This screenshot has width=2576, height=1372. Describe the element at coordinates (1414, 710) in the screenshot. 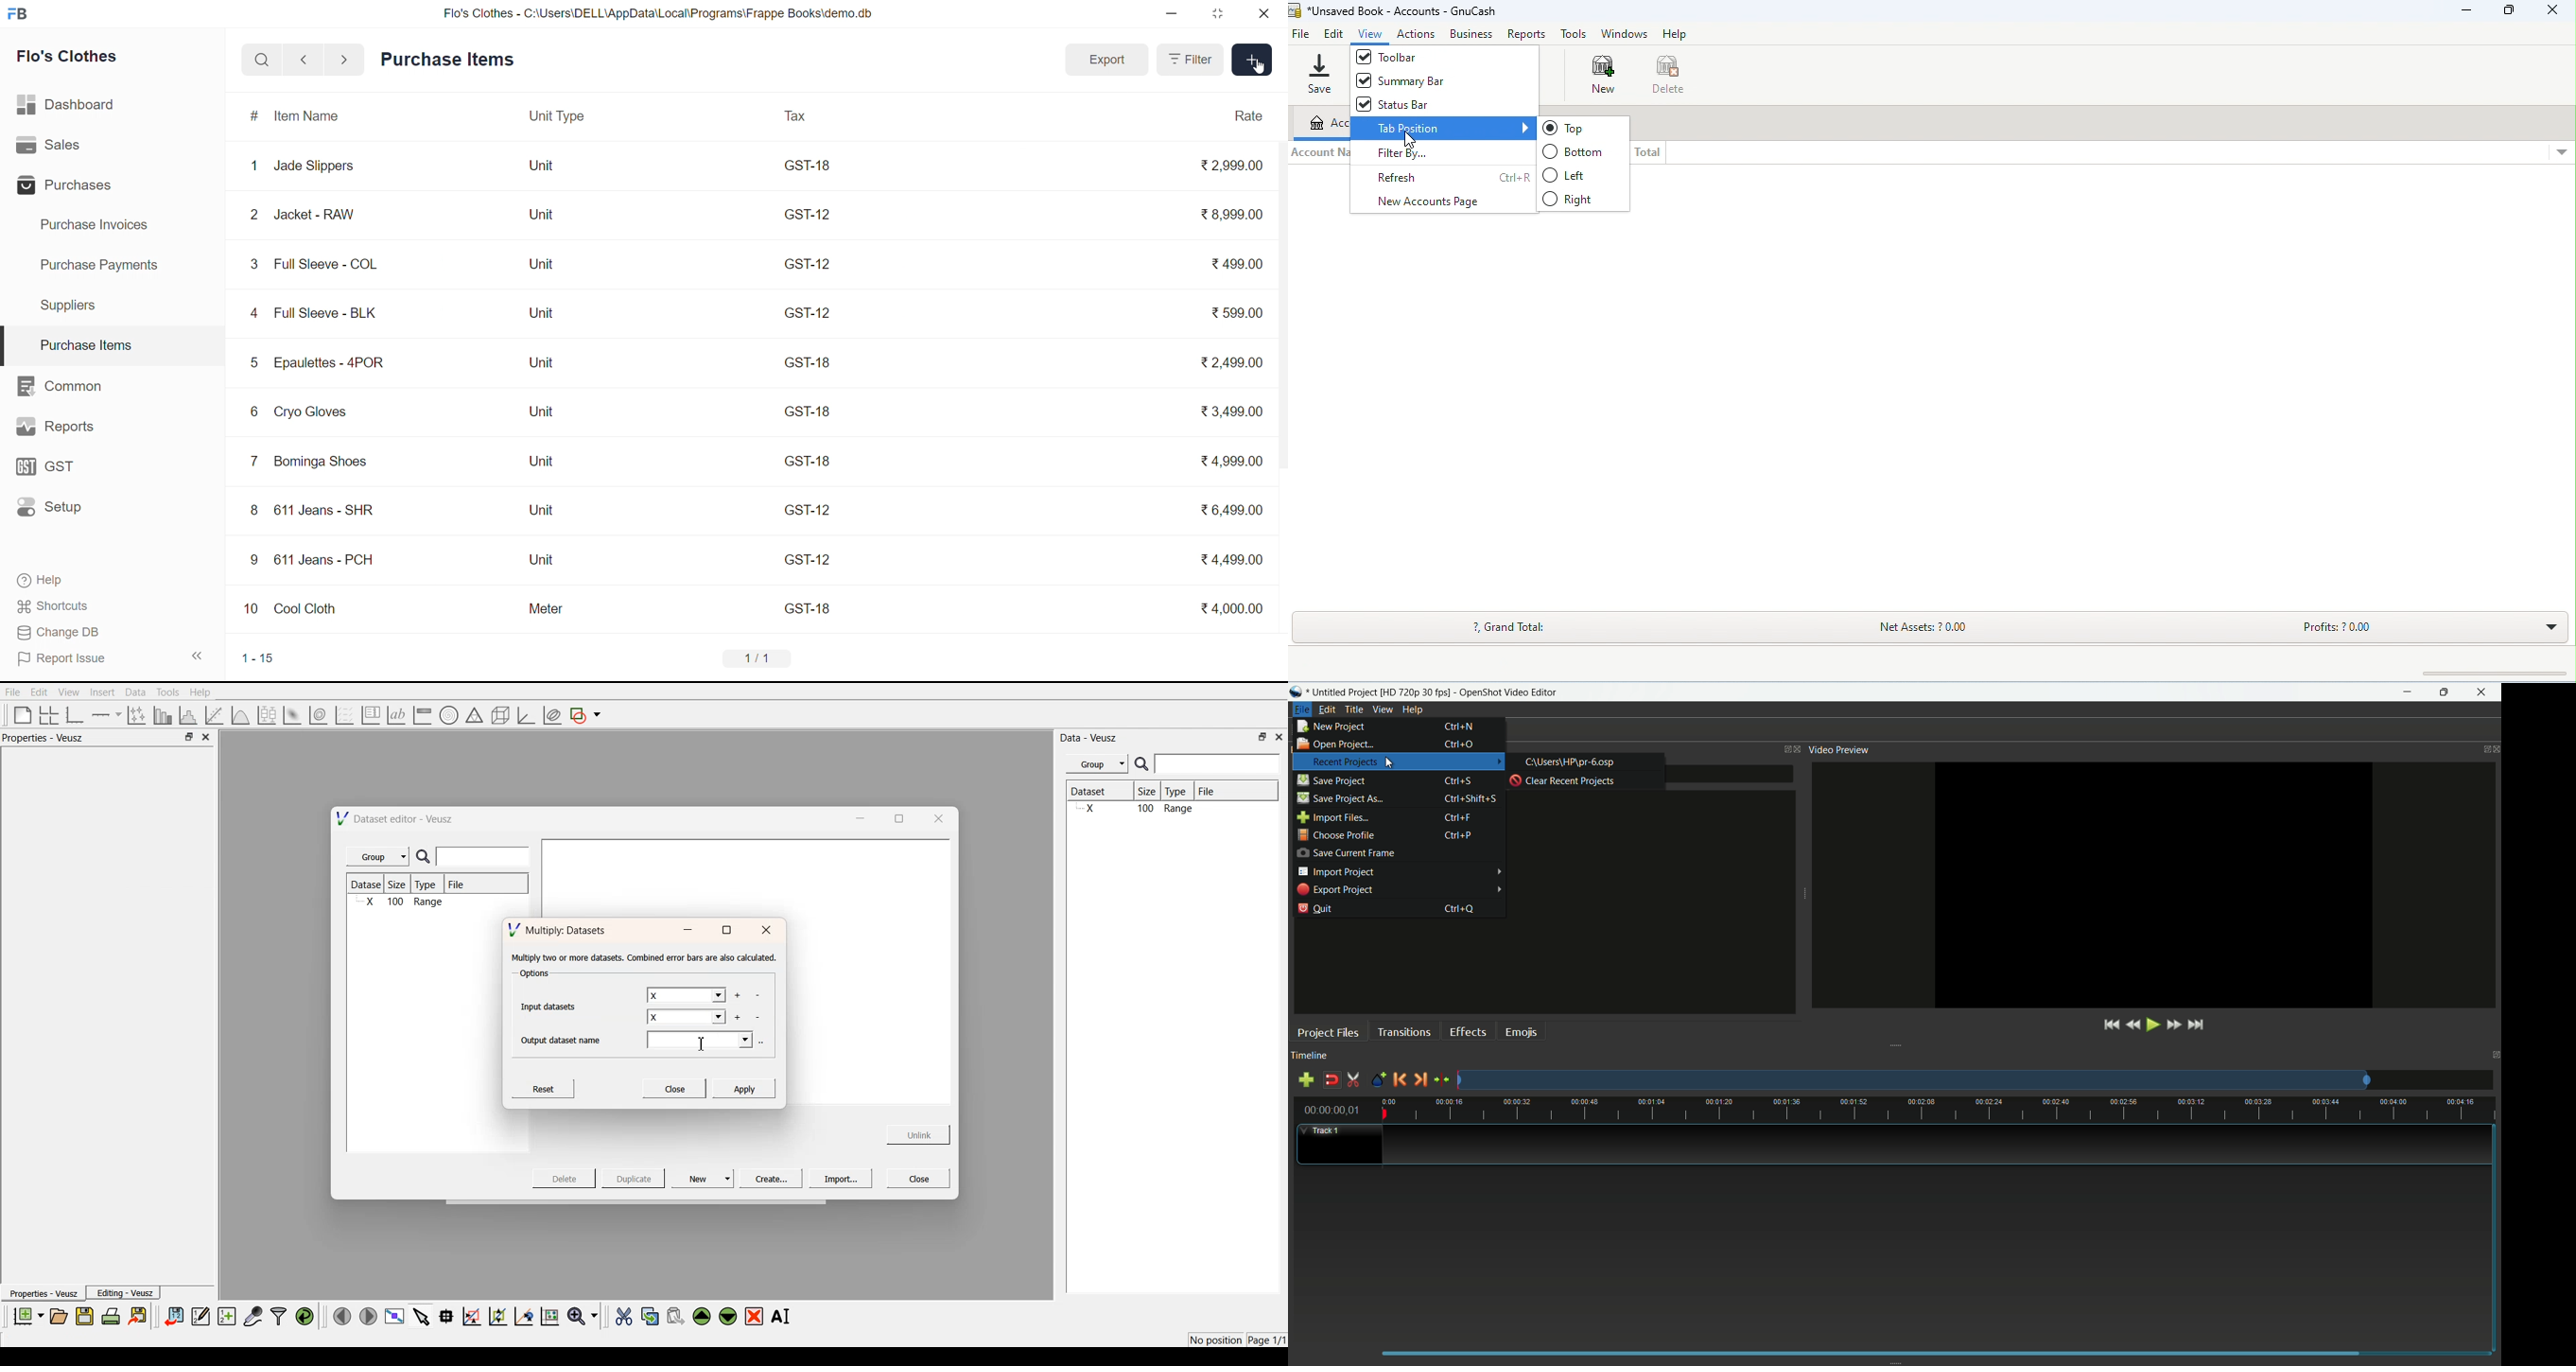

I see `Help` at that location.